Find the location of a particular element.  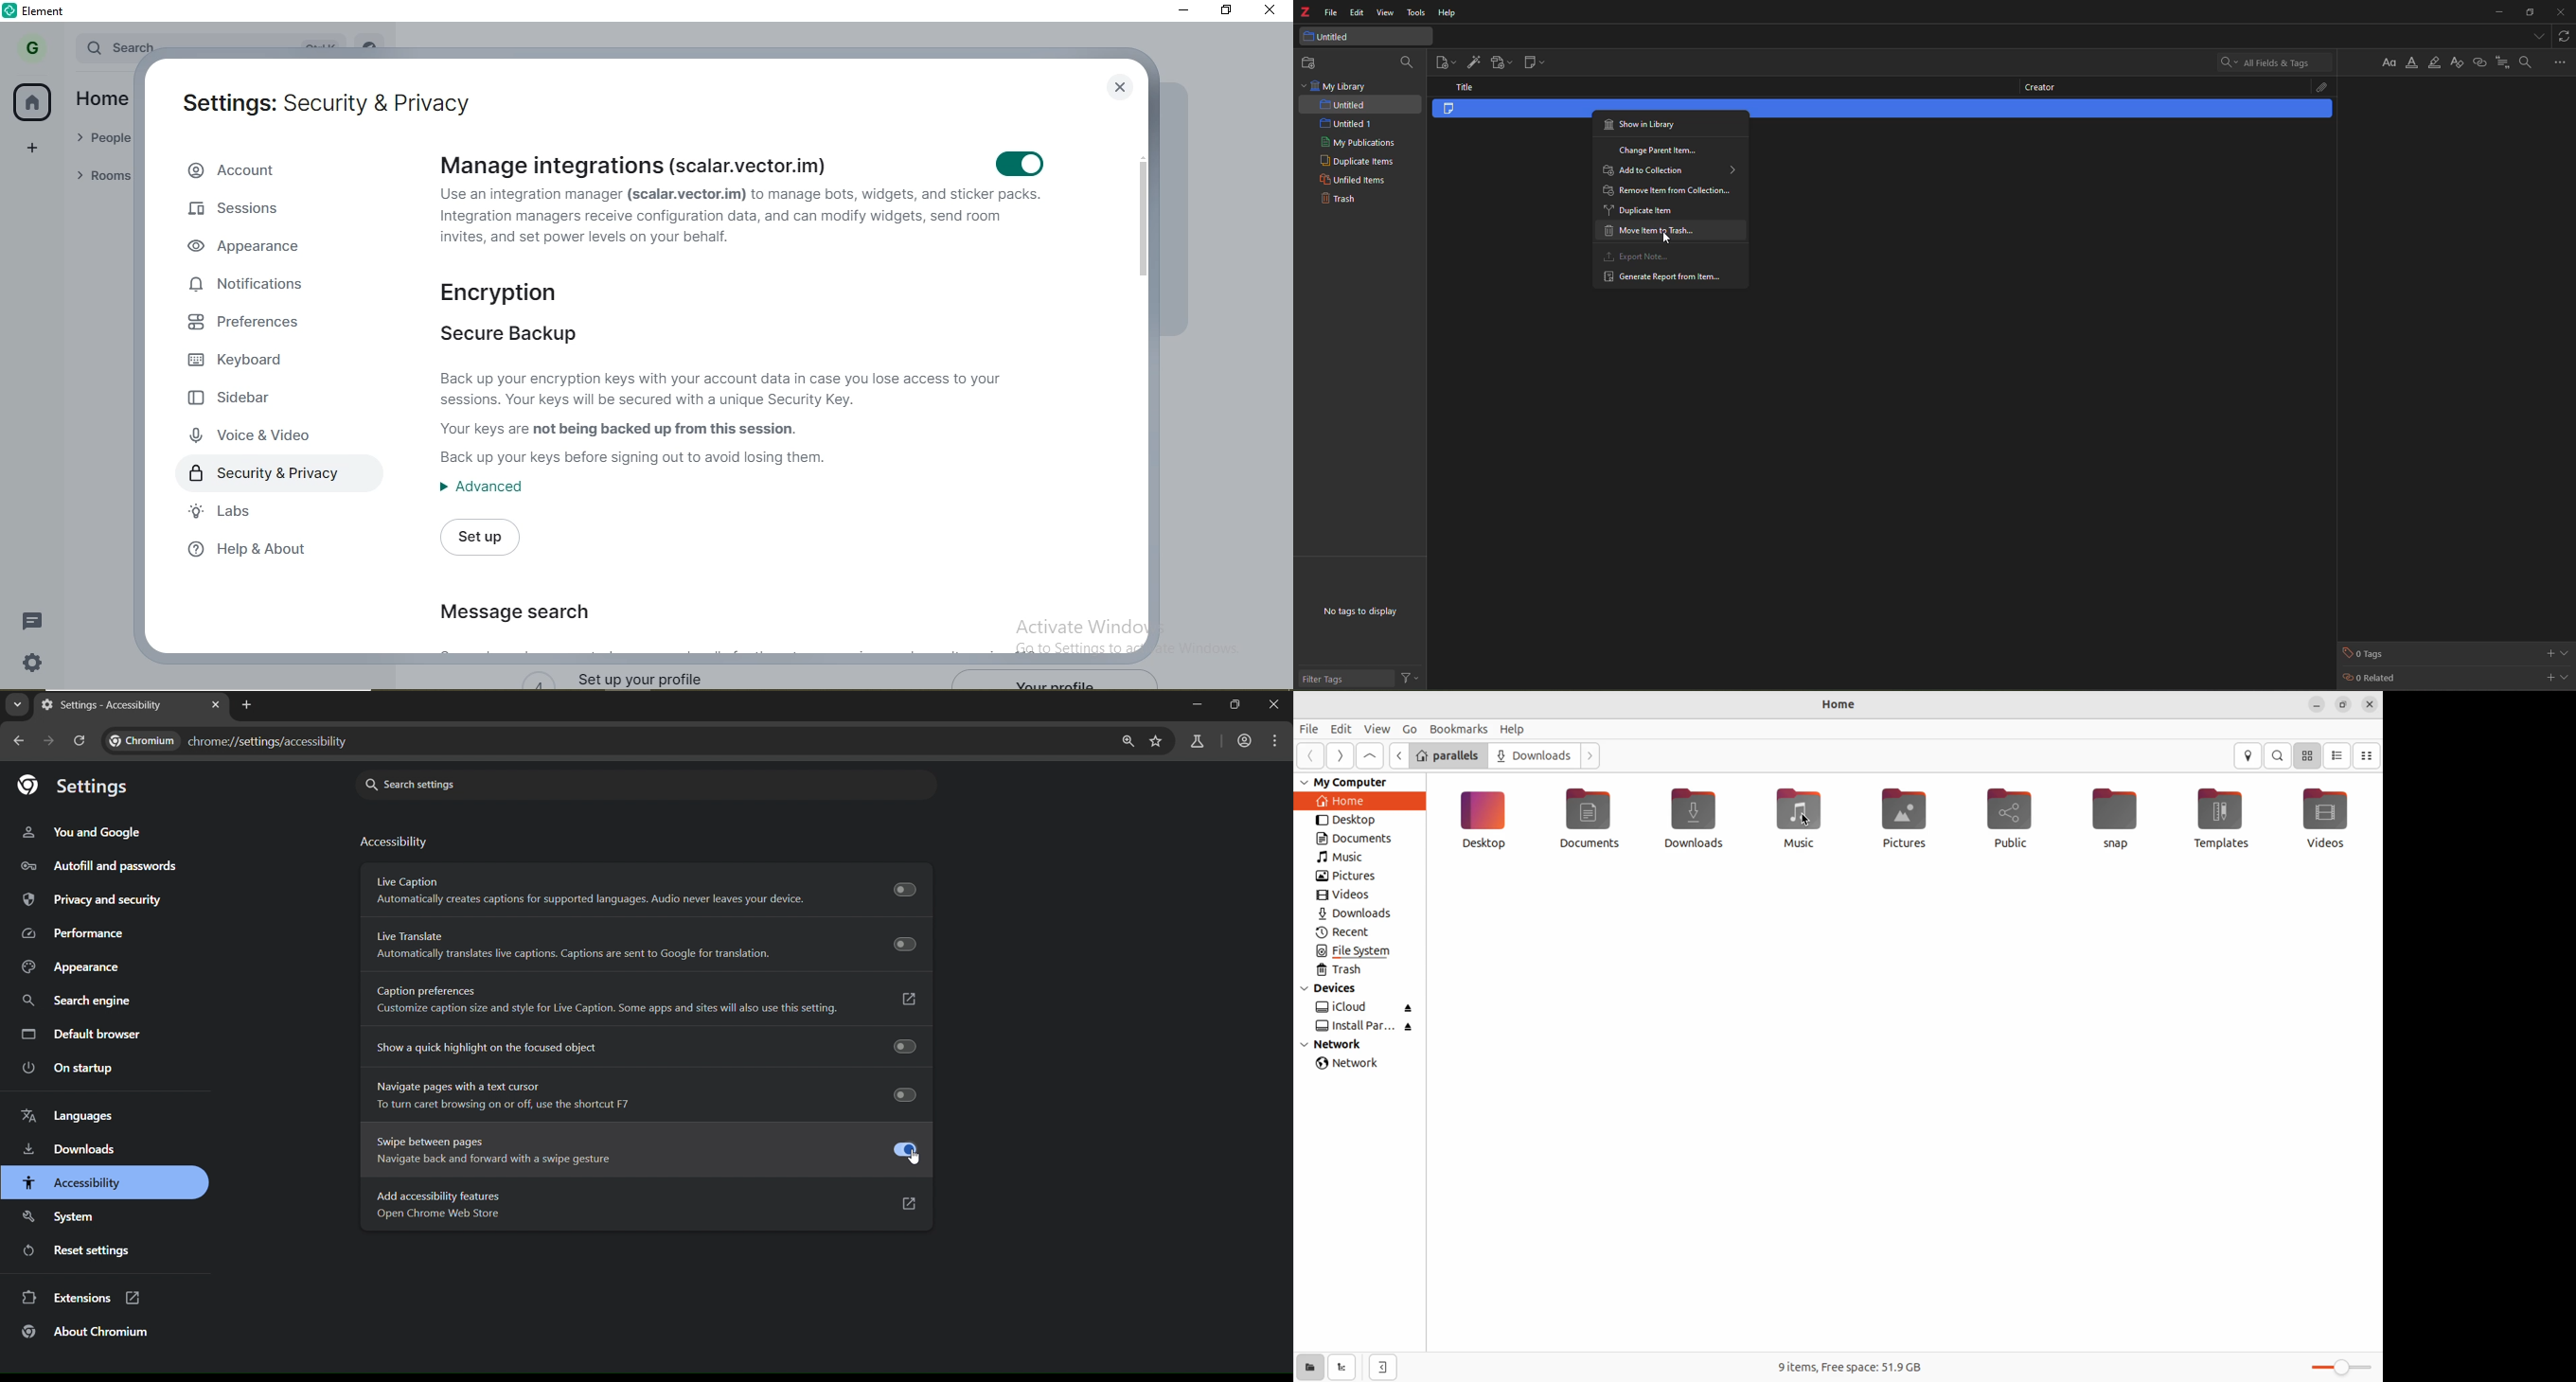

go back one page is located at coordinates (20, 742).